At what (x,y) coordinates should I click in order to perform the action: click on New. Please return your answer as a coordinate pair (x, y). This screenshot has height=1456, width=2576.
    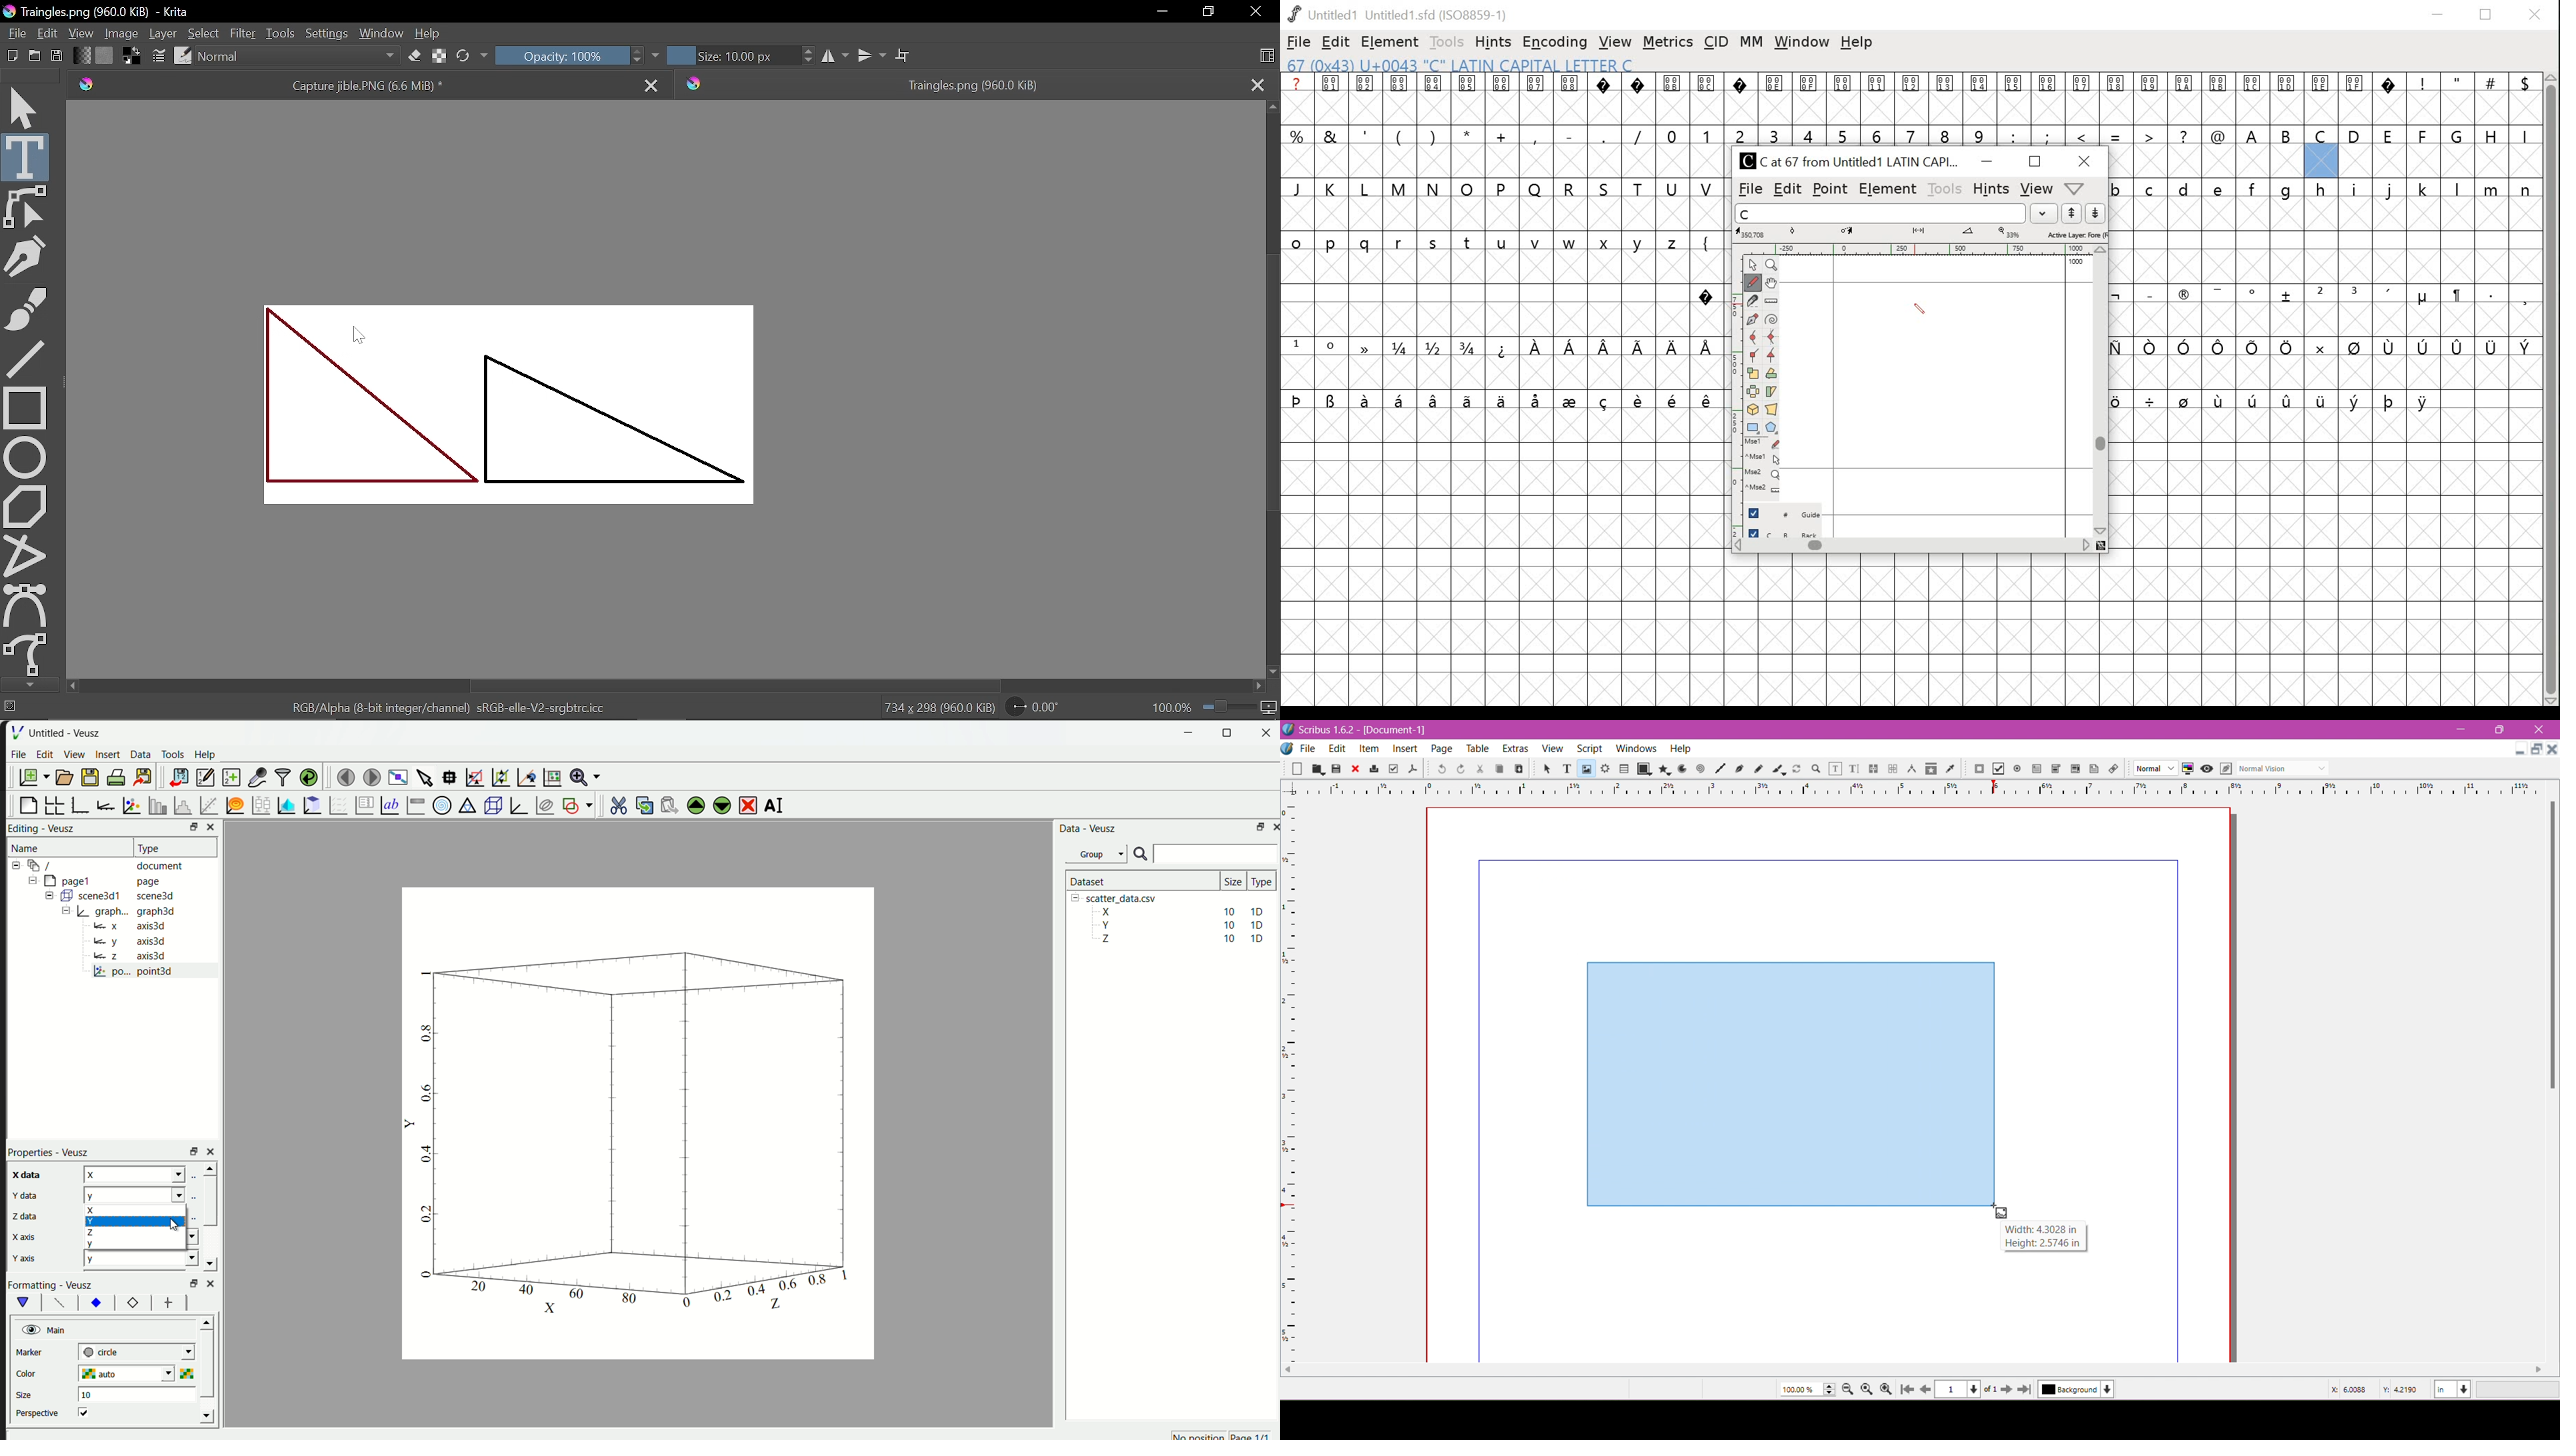
    Looking at the image, I should click on (1293, 769).